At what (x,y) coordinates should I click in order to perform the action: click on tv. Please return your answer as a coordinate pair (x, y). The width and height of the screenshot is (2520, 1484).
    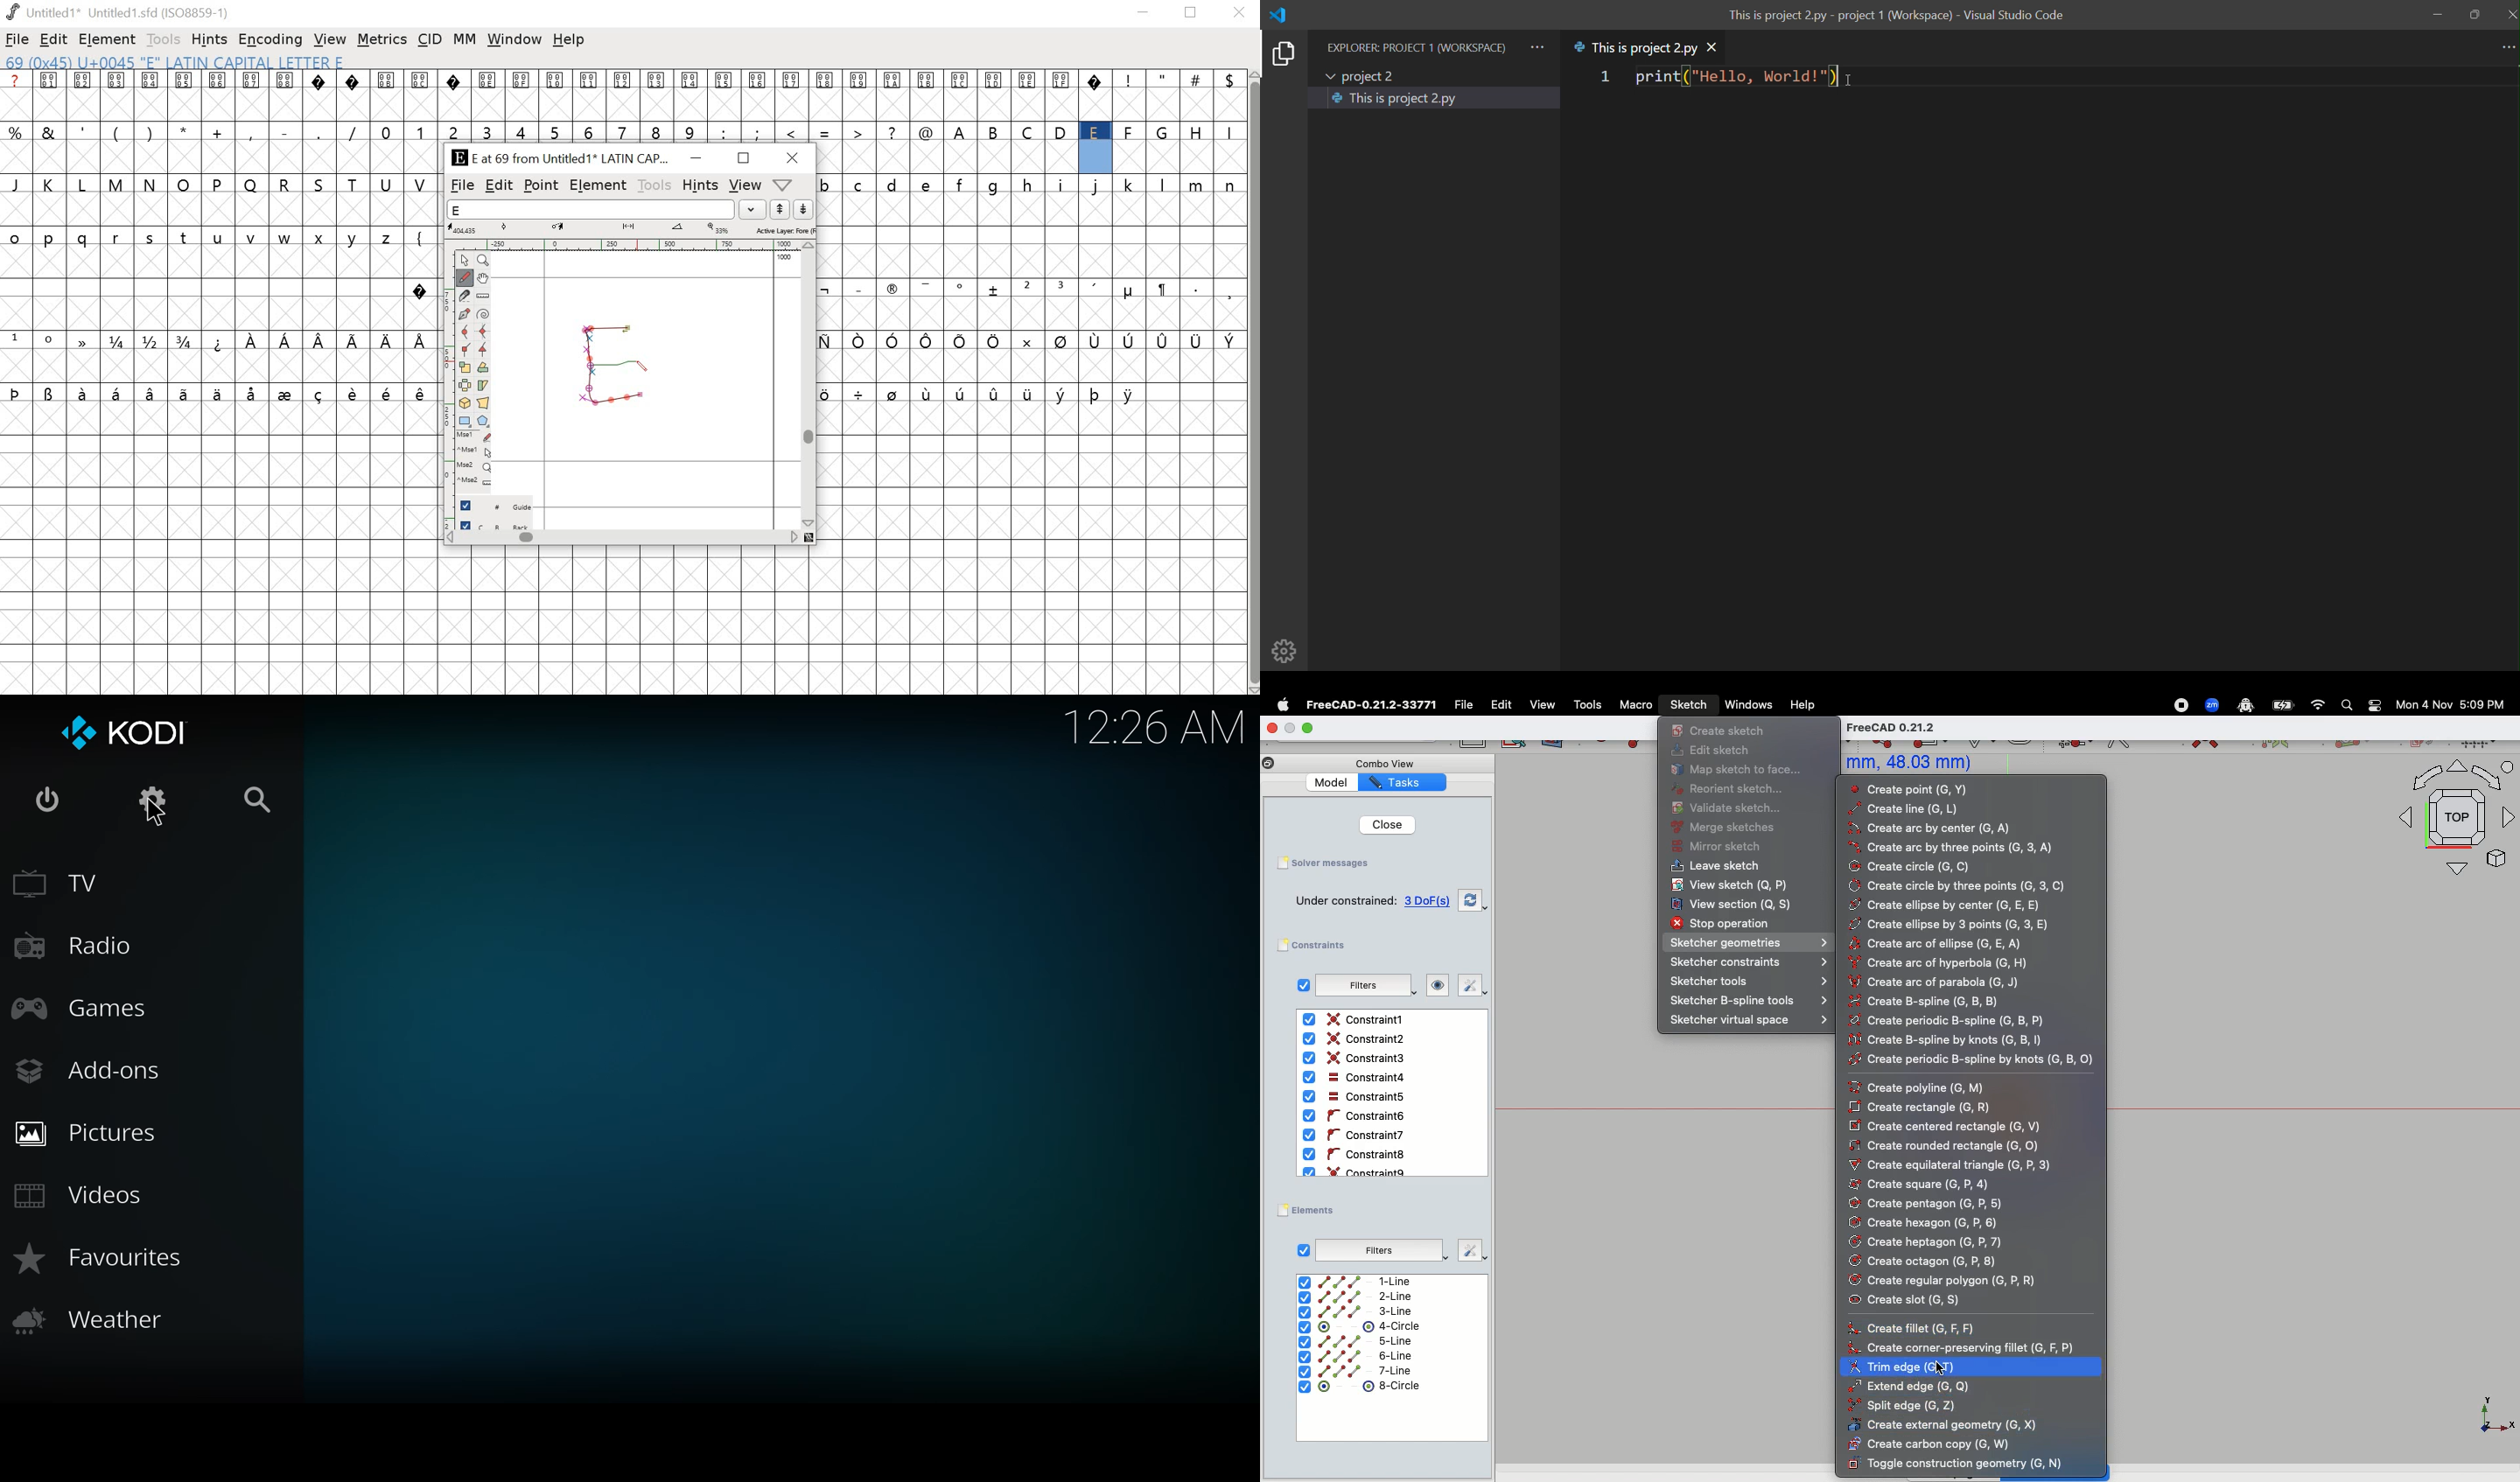
    Looking at the image, I should click on (64, 882).